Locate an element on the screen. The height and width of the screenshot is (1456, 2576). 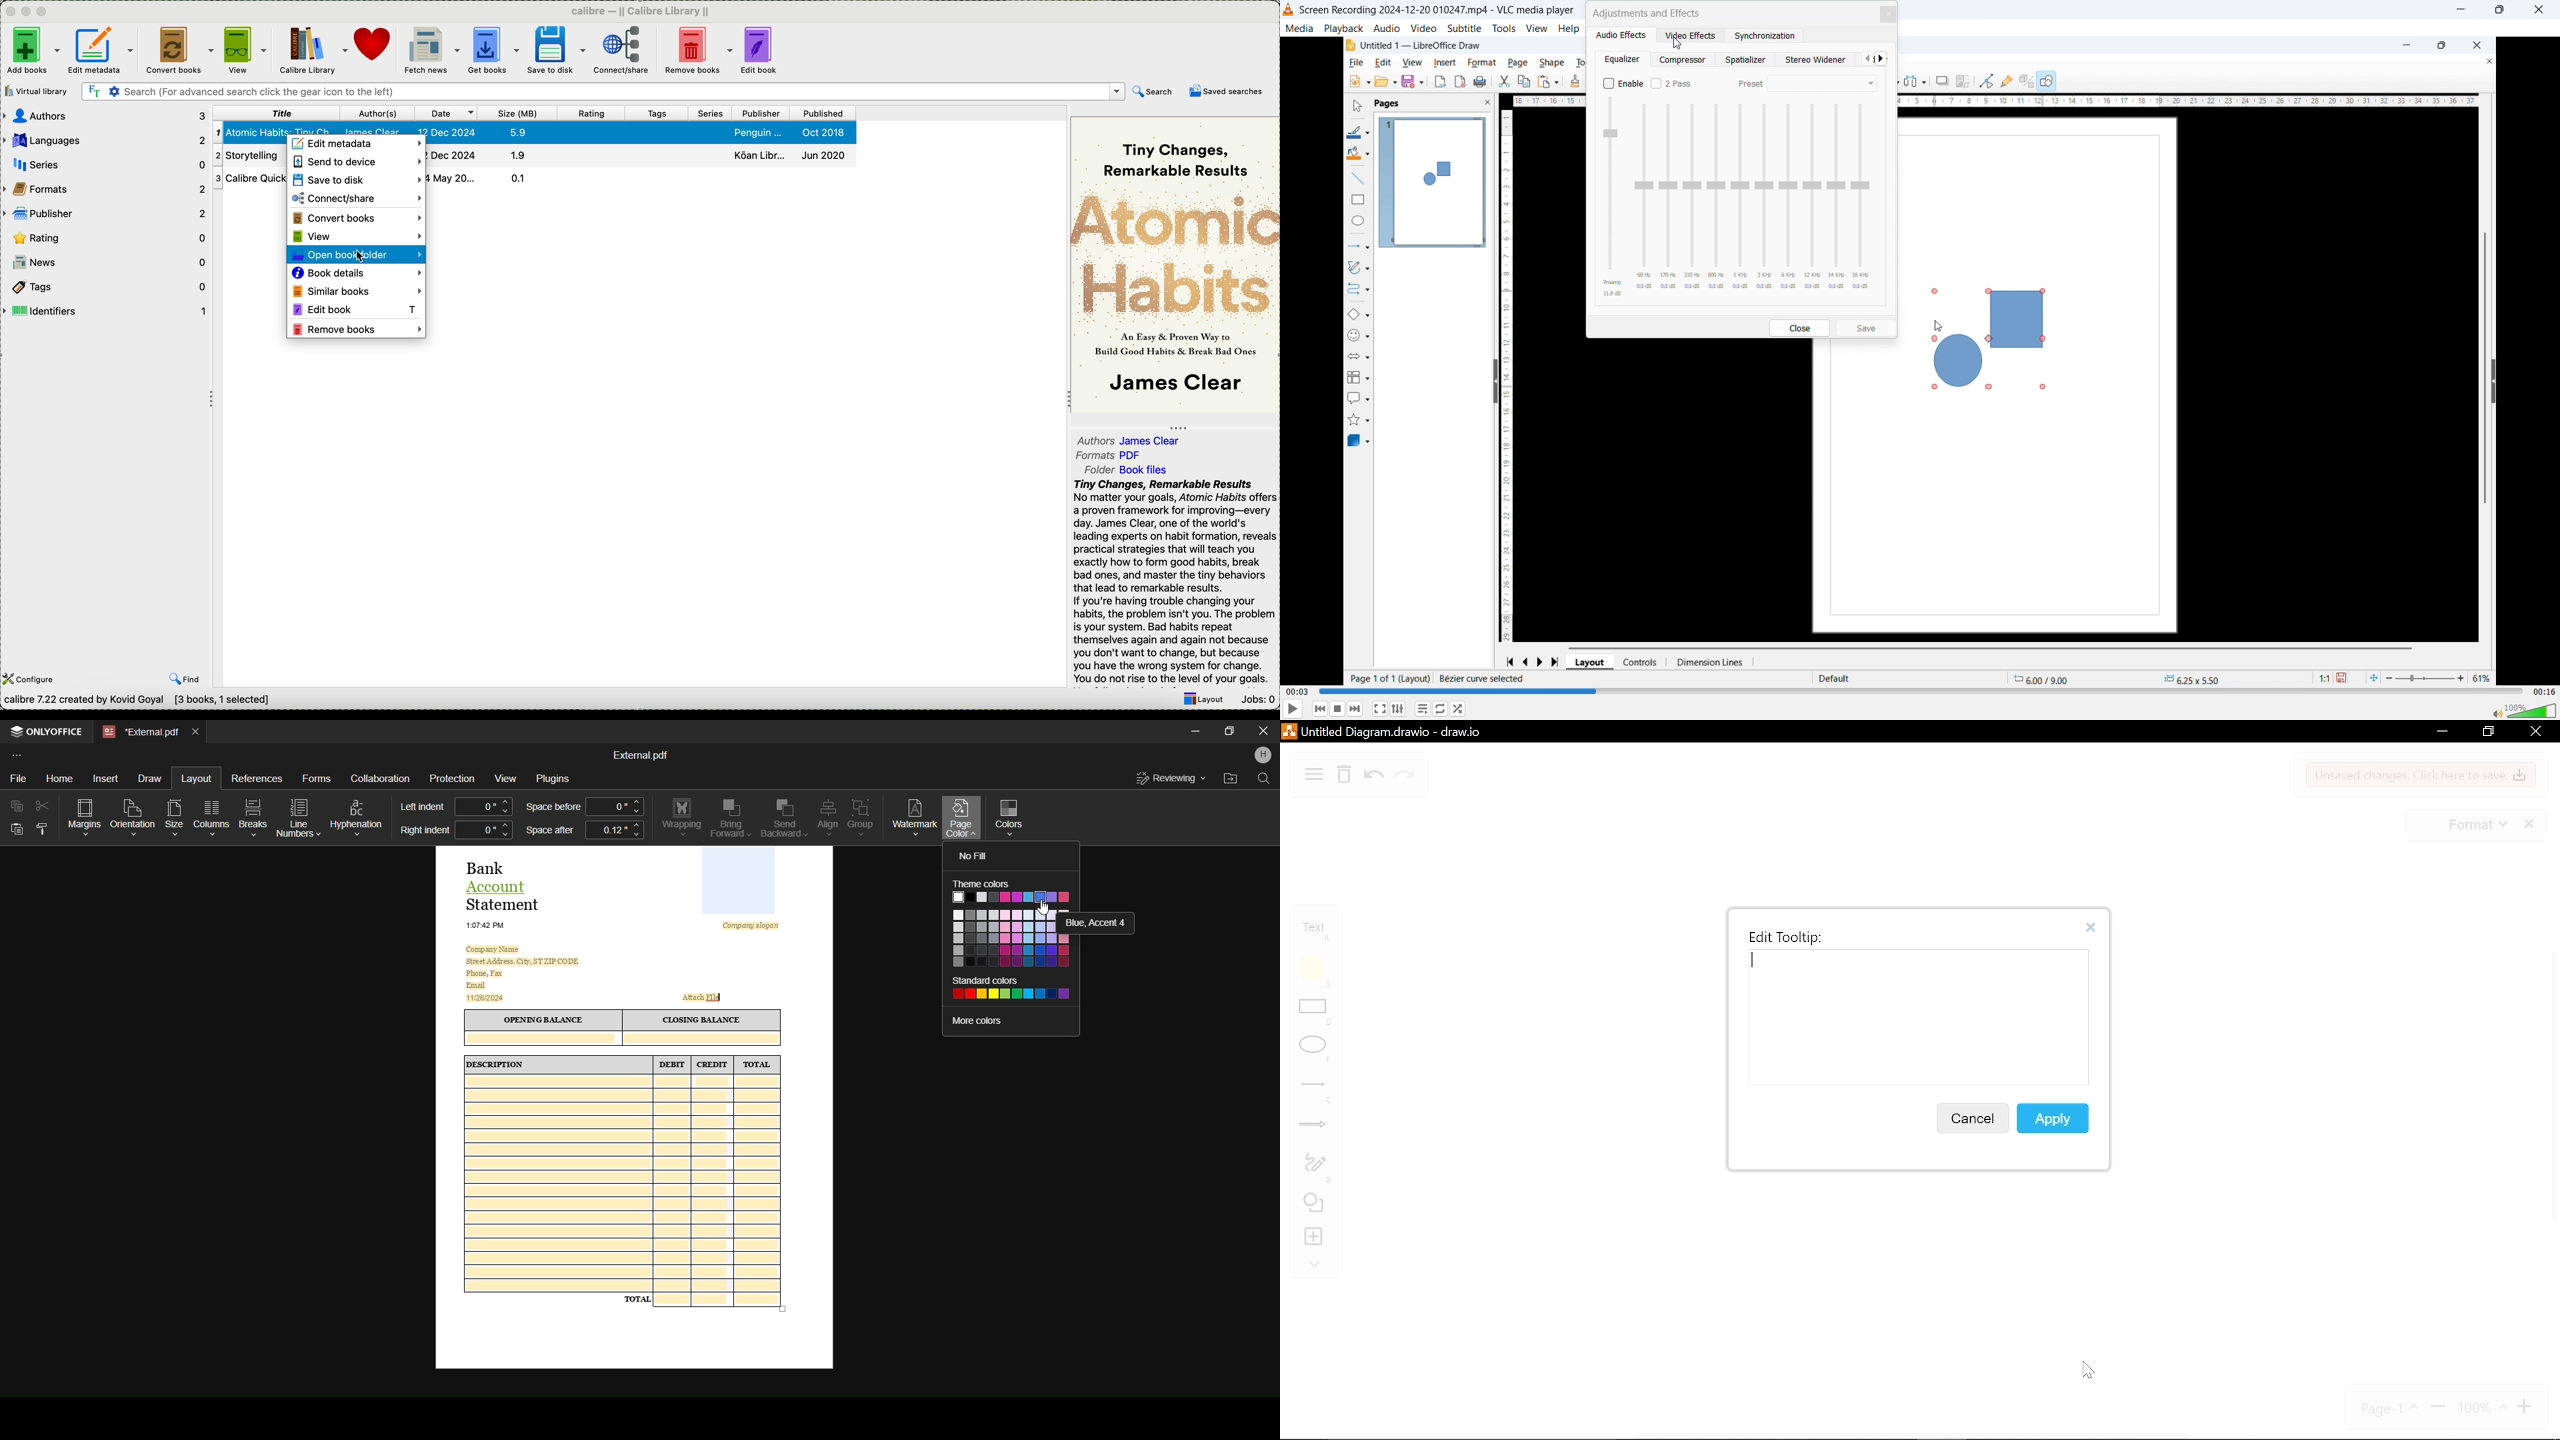
This is a 30 day eviction notice informing tenants that they must either pay overdue rent, correct a lease violation, or vacate the premises due to illegal activity. Failure to comply will result in legal actions. is located at coordinates (635, 1108).